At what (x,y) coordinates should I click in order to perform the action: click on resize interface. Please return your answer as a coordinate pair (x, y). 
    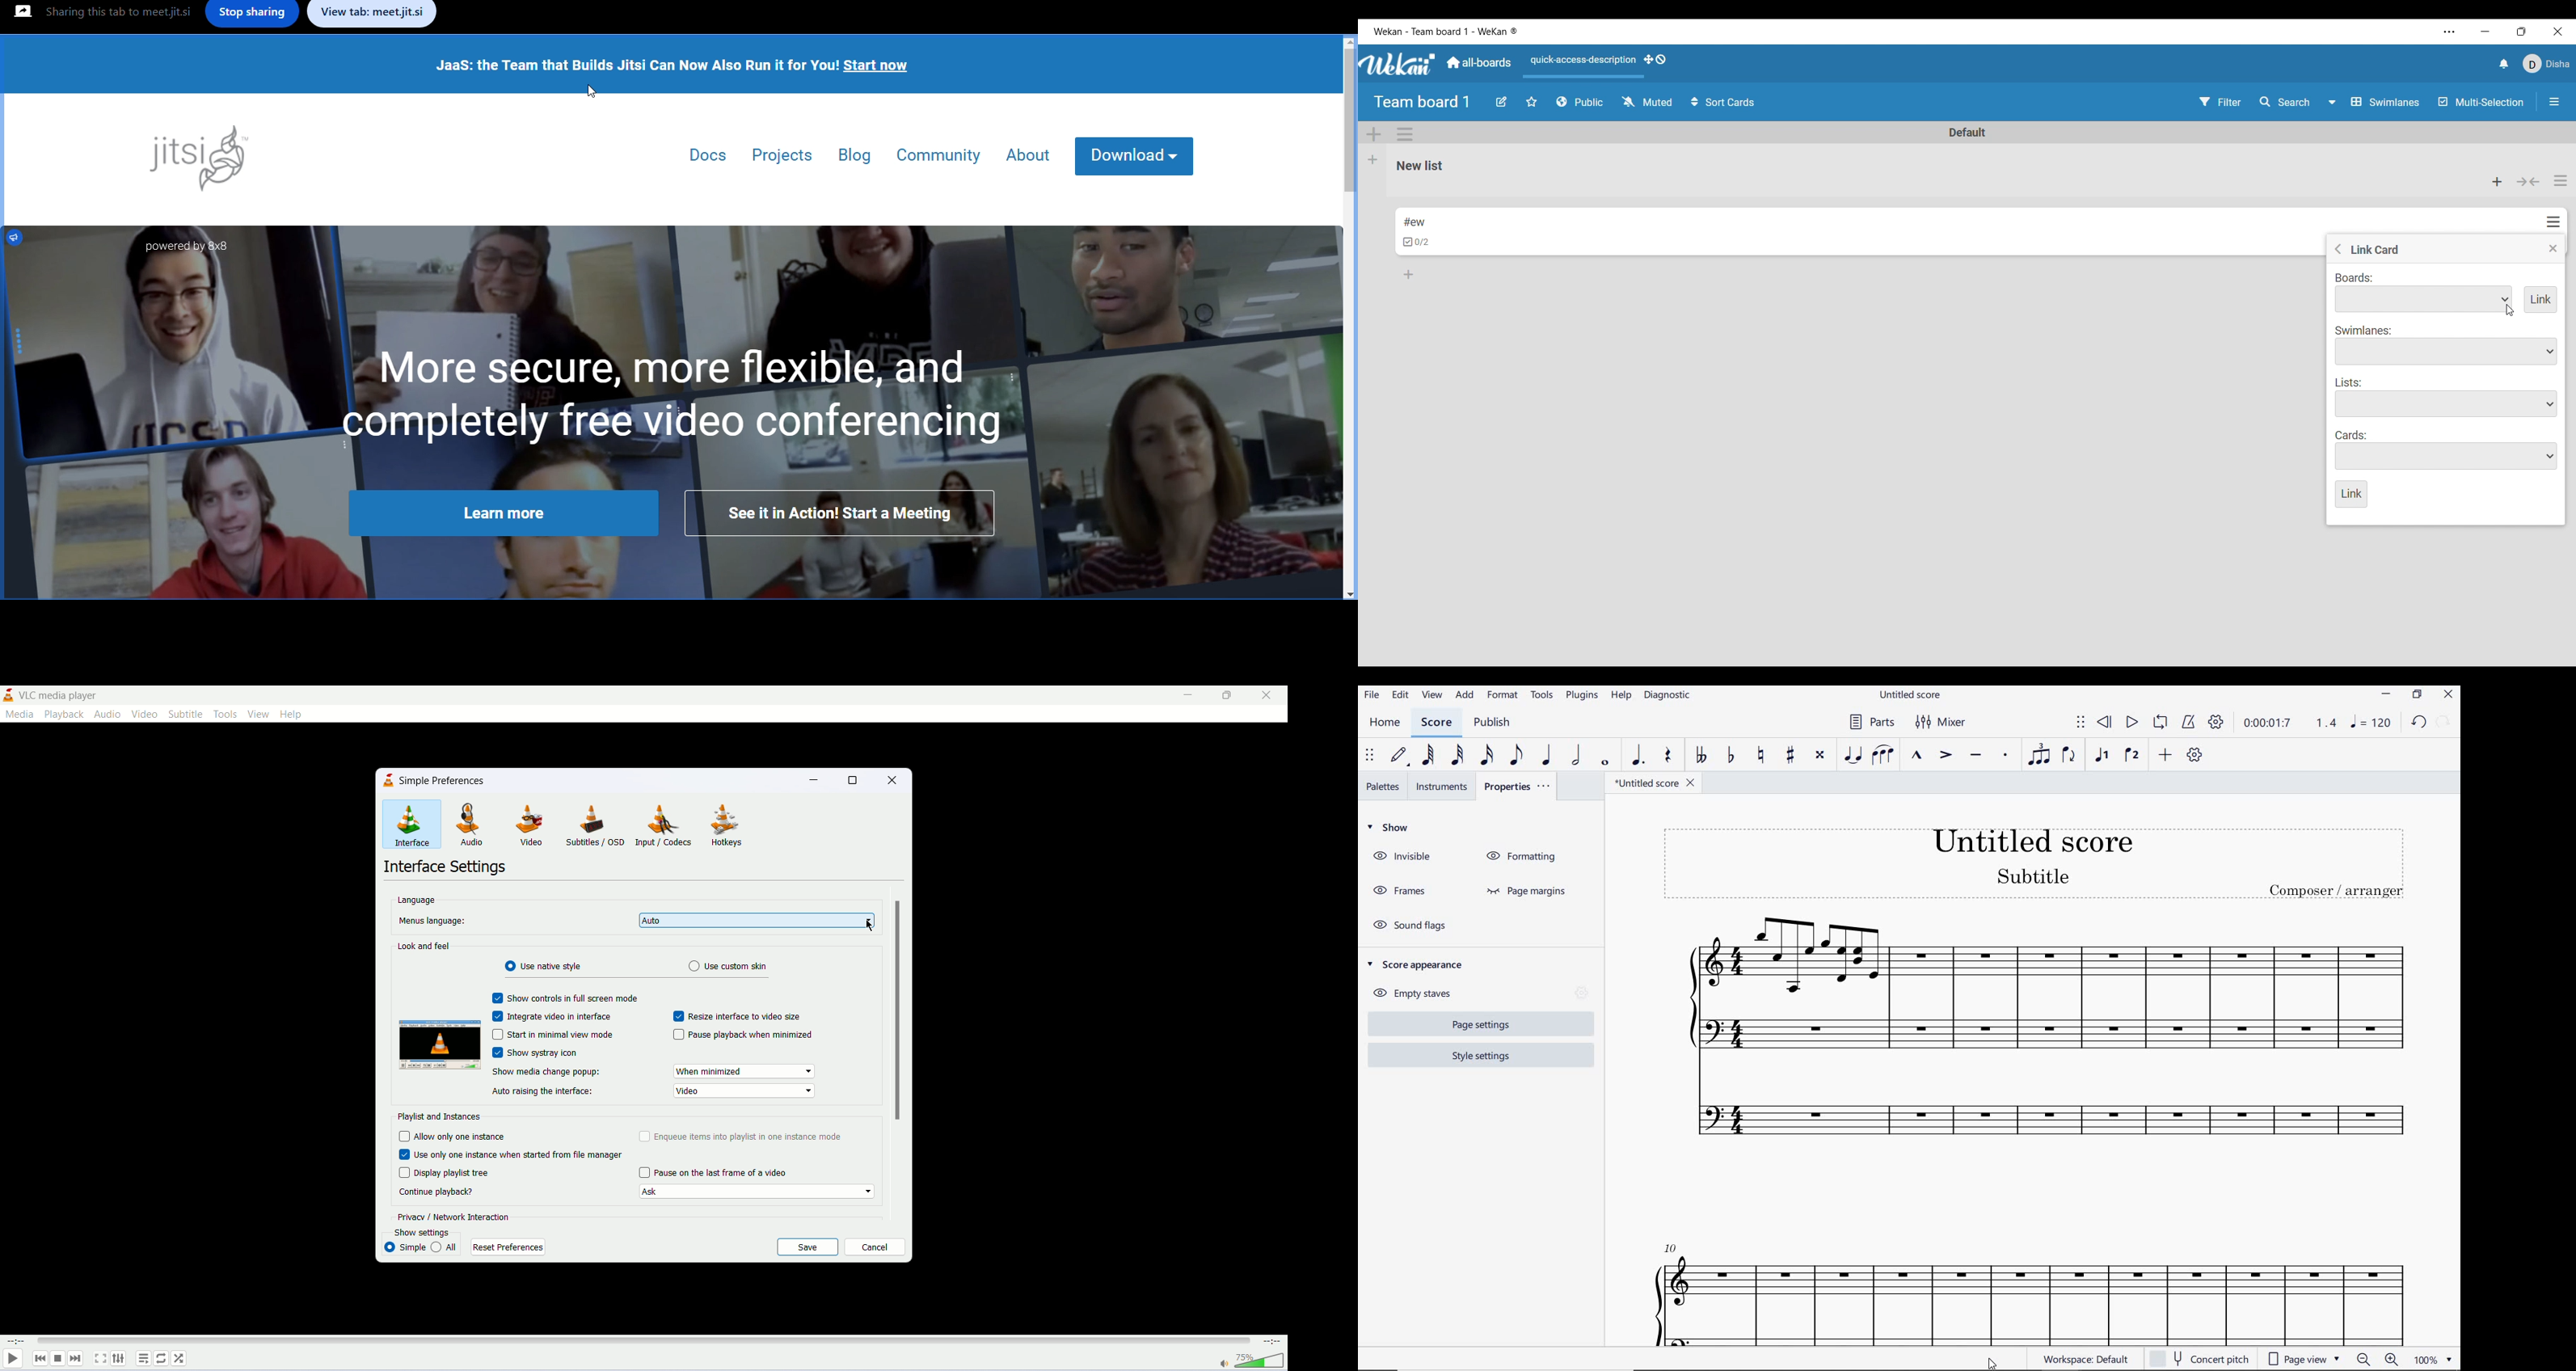
    Looking at the image, I should click on (738, 1016).